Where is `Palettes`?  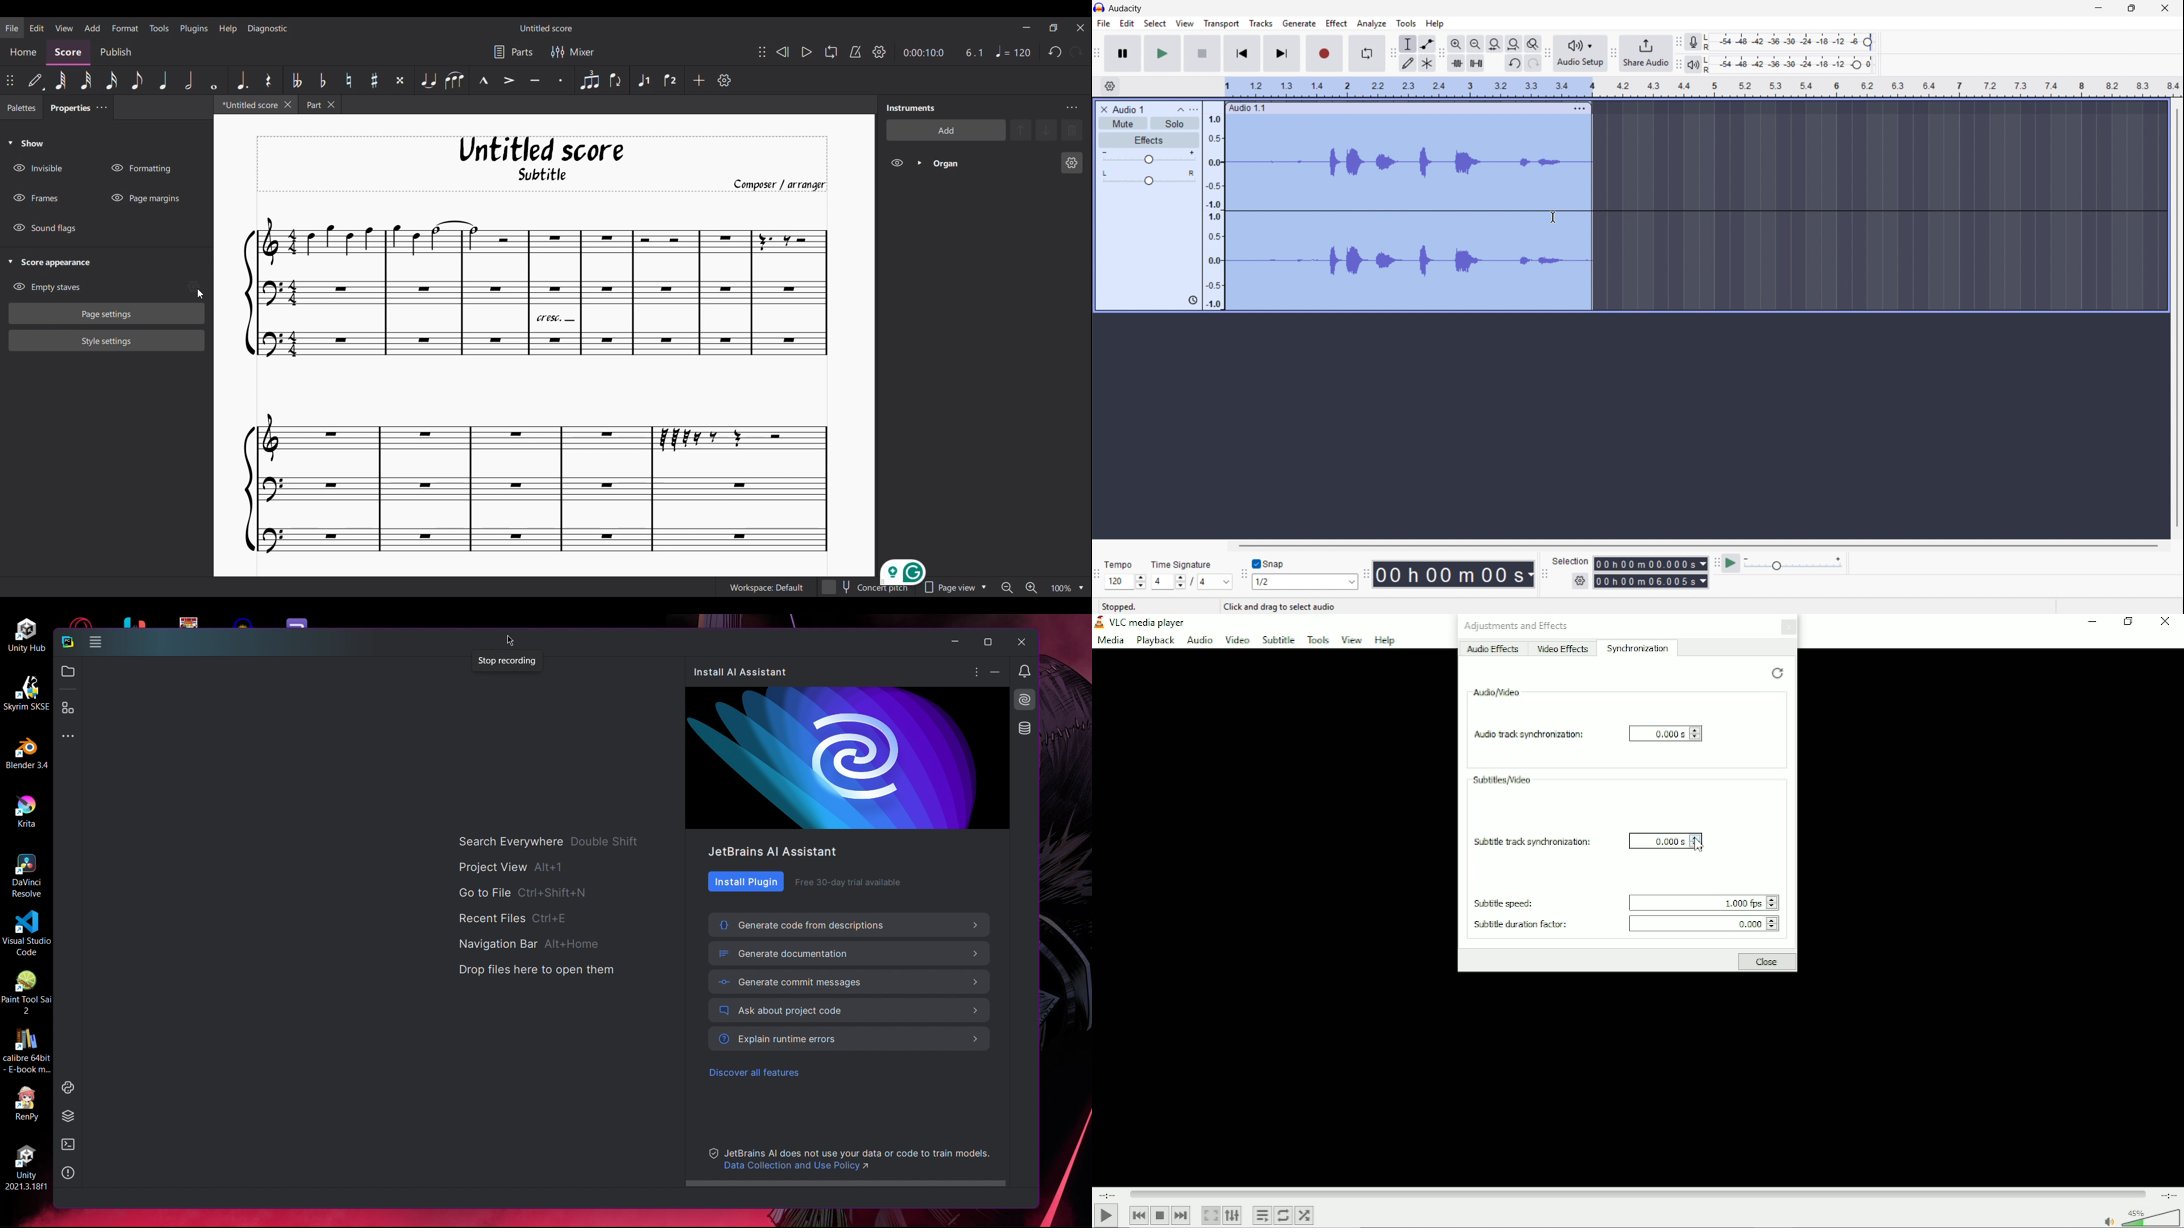 Palettes is located at coordinates (22, 109).